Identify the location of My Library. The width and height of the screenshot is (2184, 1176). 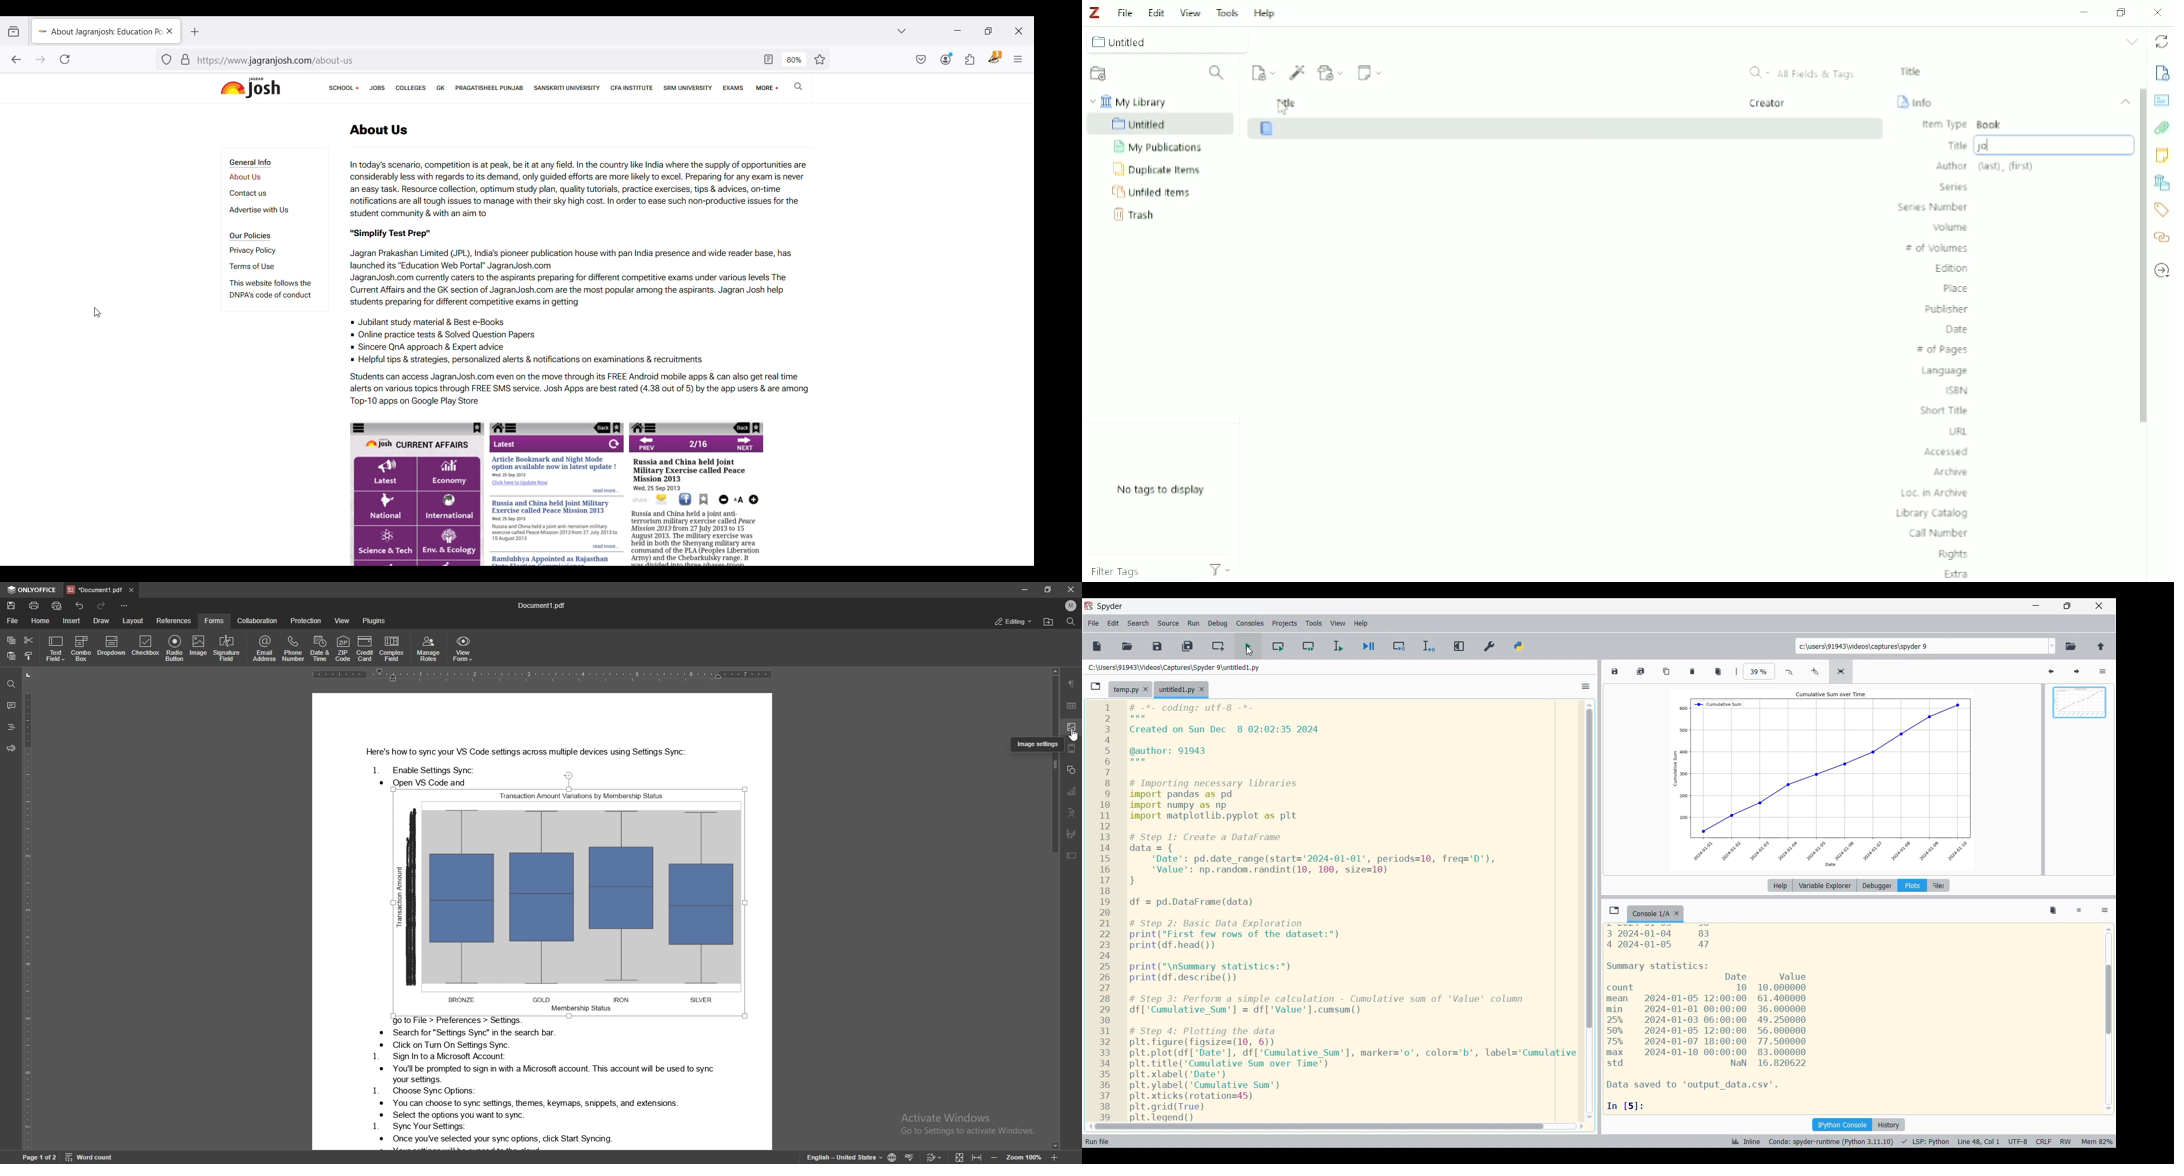
(1133, 101).